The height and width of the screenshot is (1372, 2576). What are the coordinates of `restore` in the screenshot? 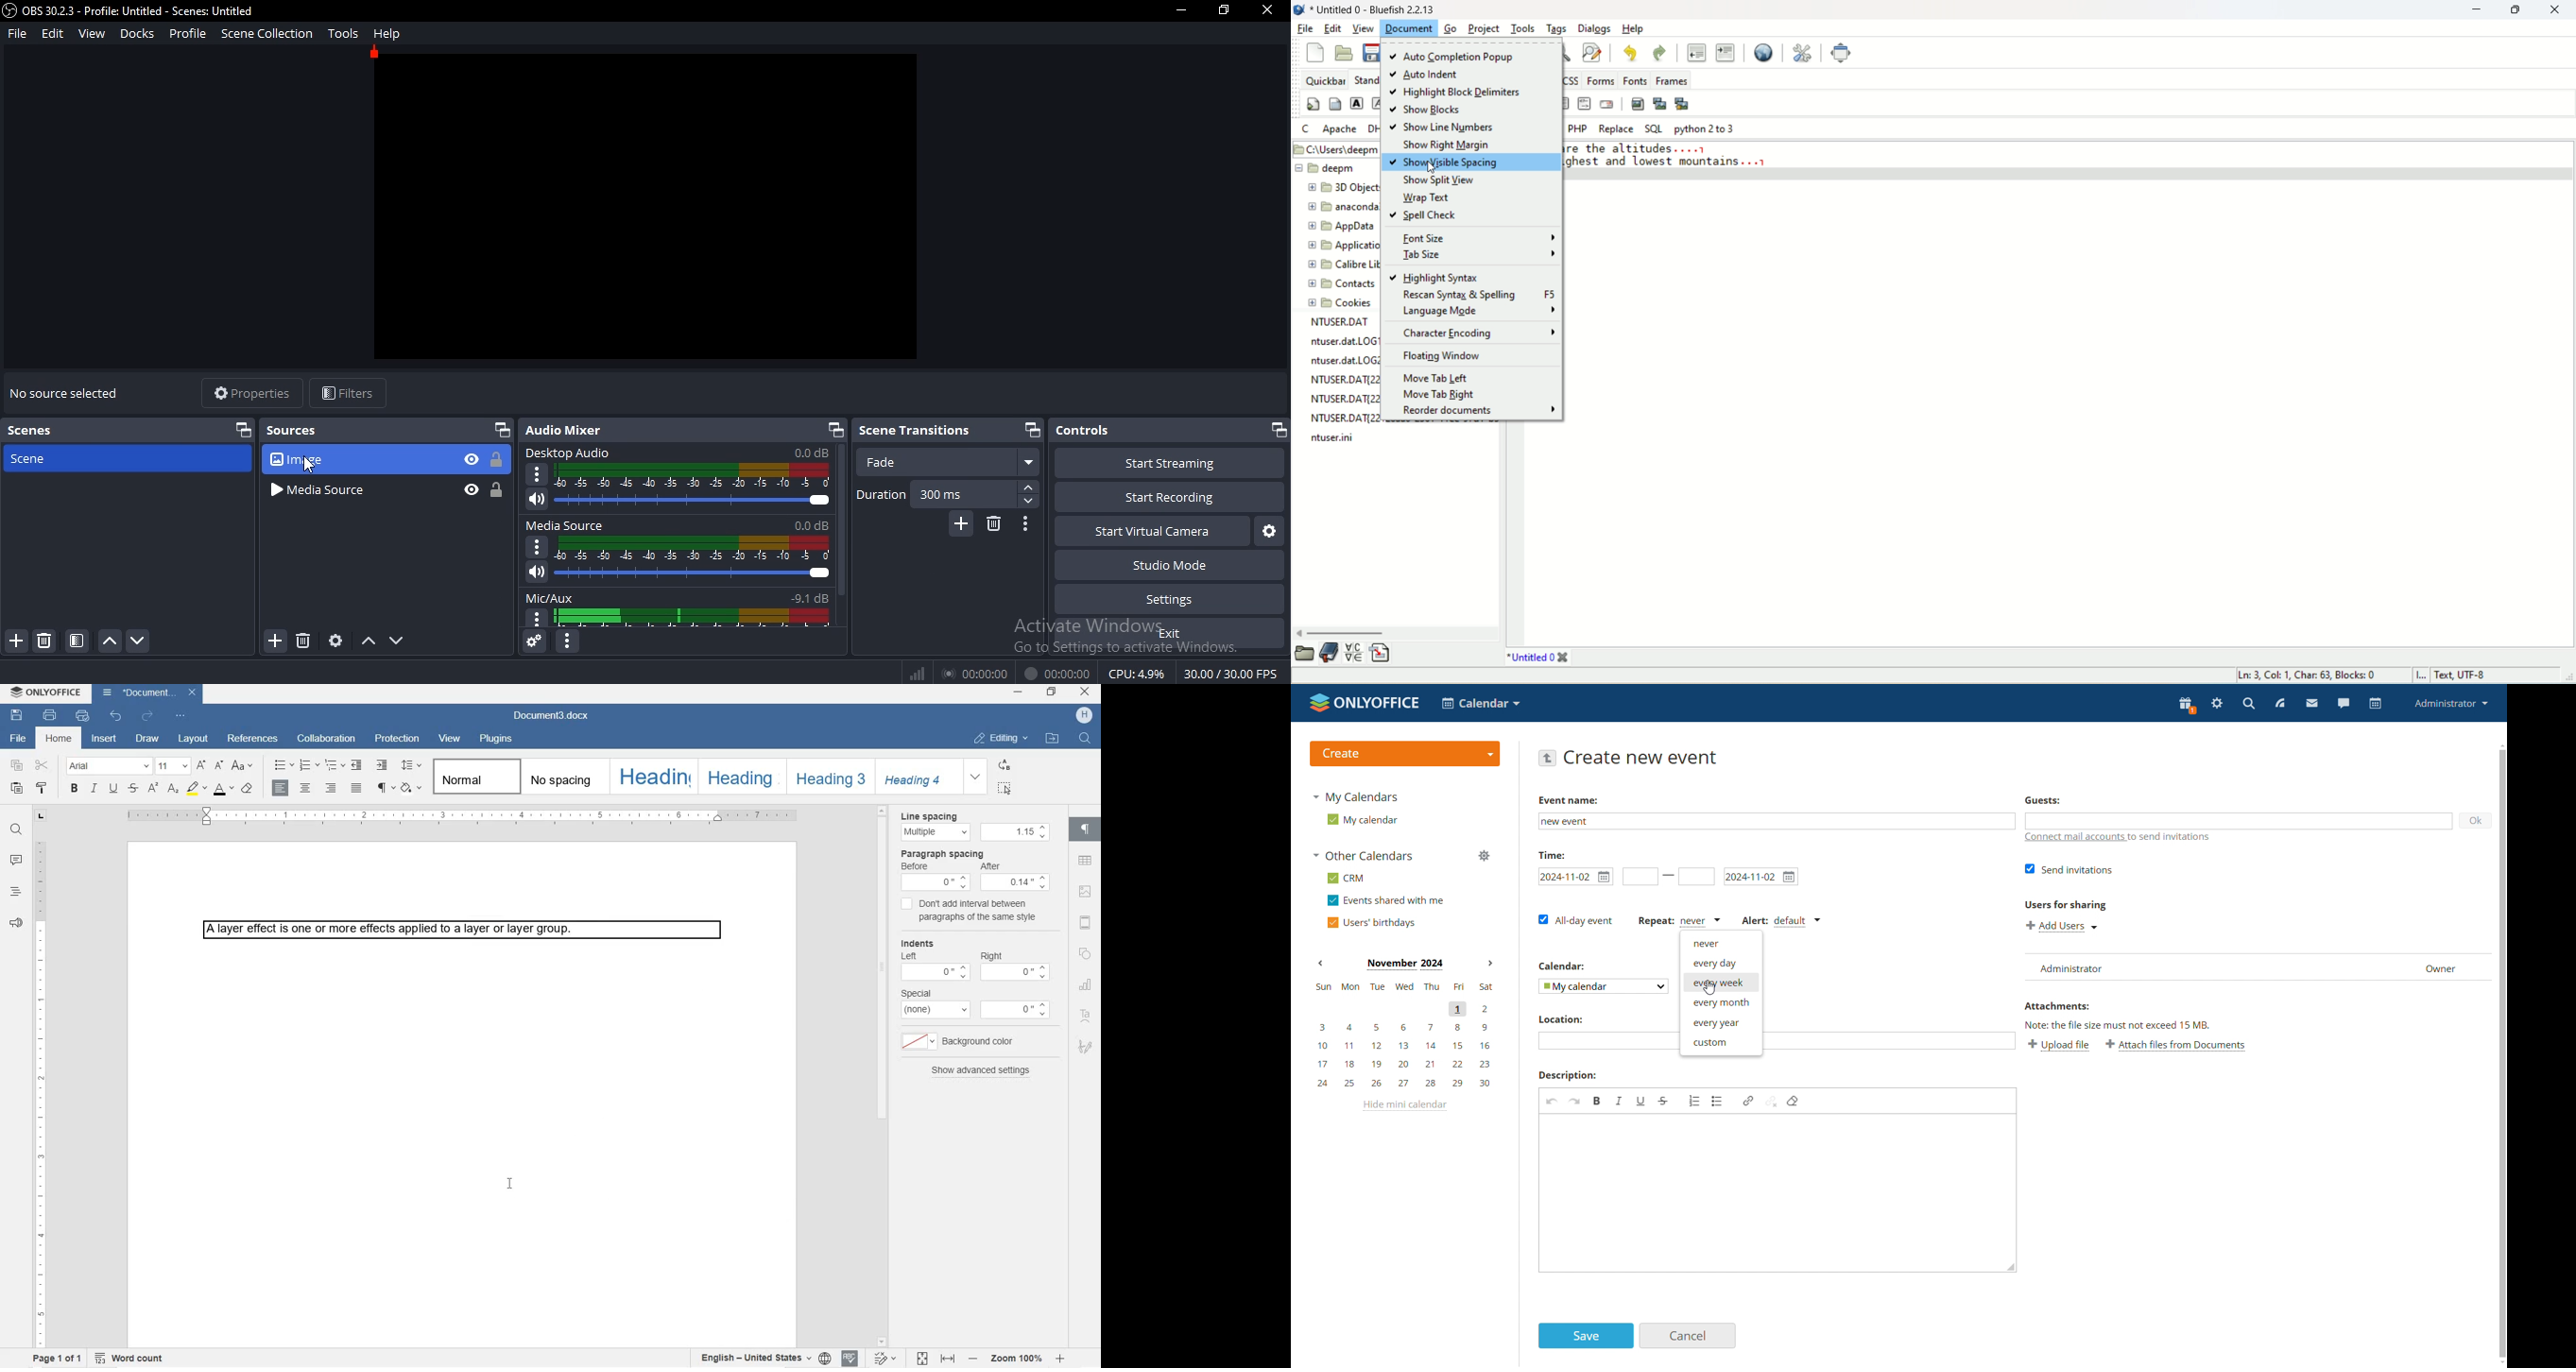 It's located at (1280, 429).